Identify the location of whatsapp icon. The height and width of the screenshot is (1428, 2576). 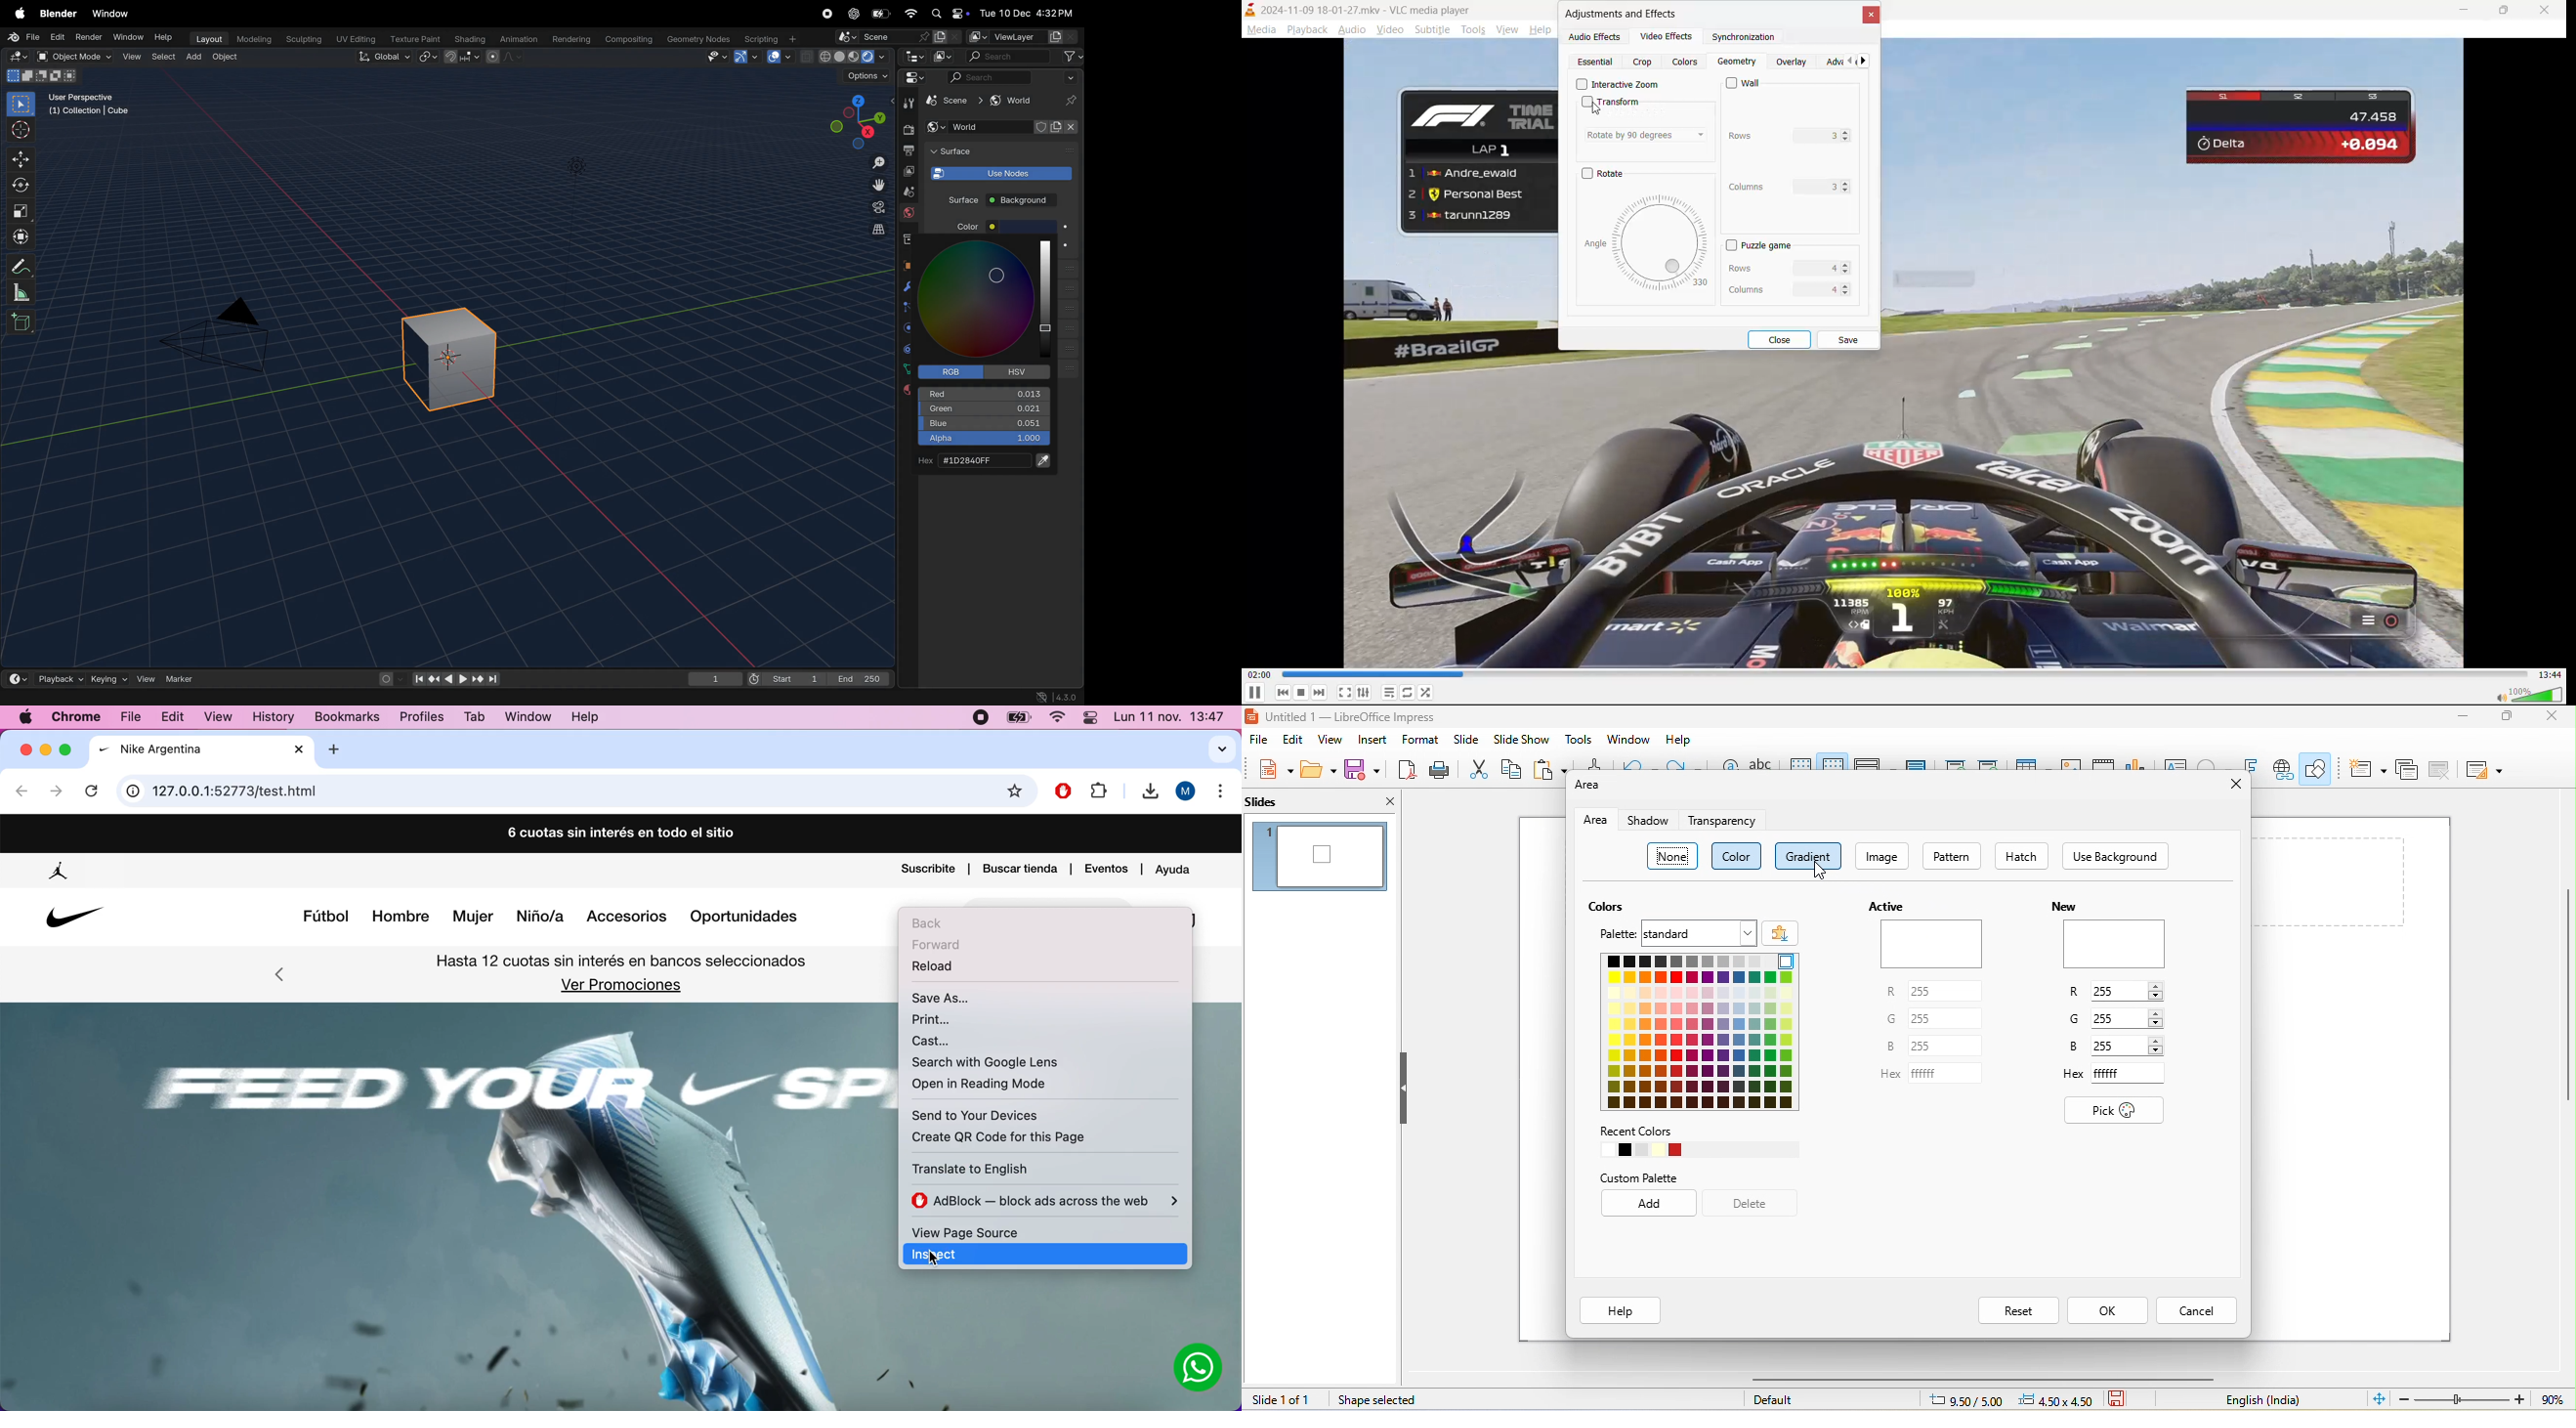
(1199, 1370).